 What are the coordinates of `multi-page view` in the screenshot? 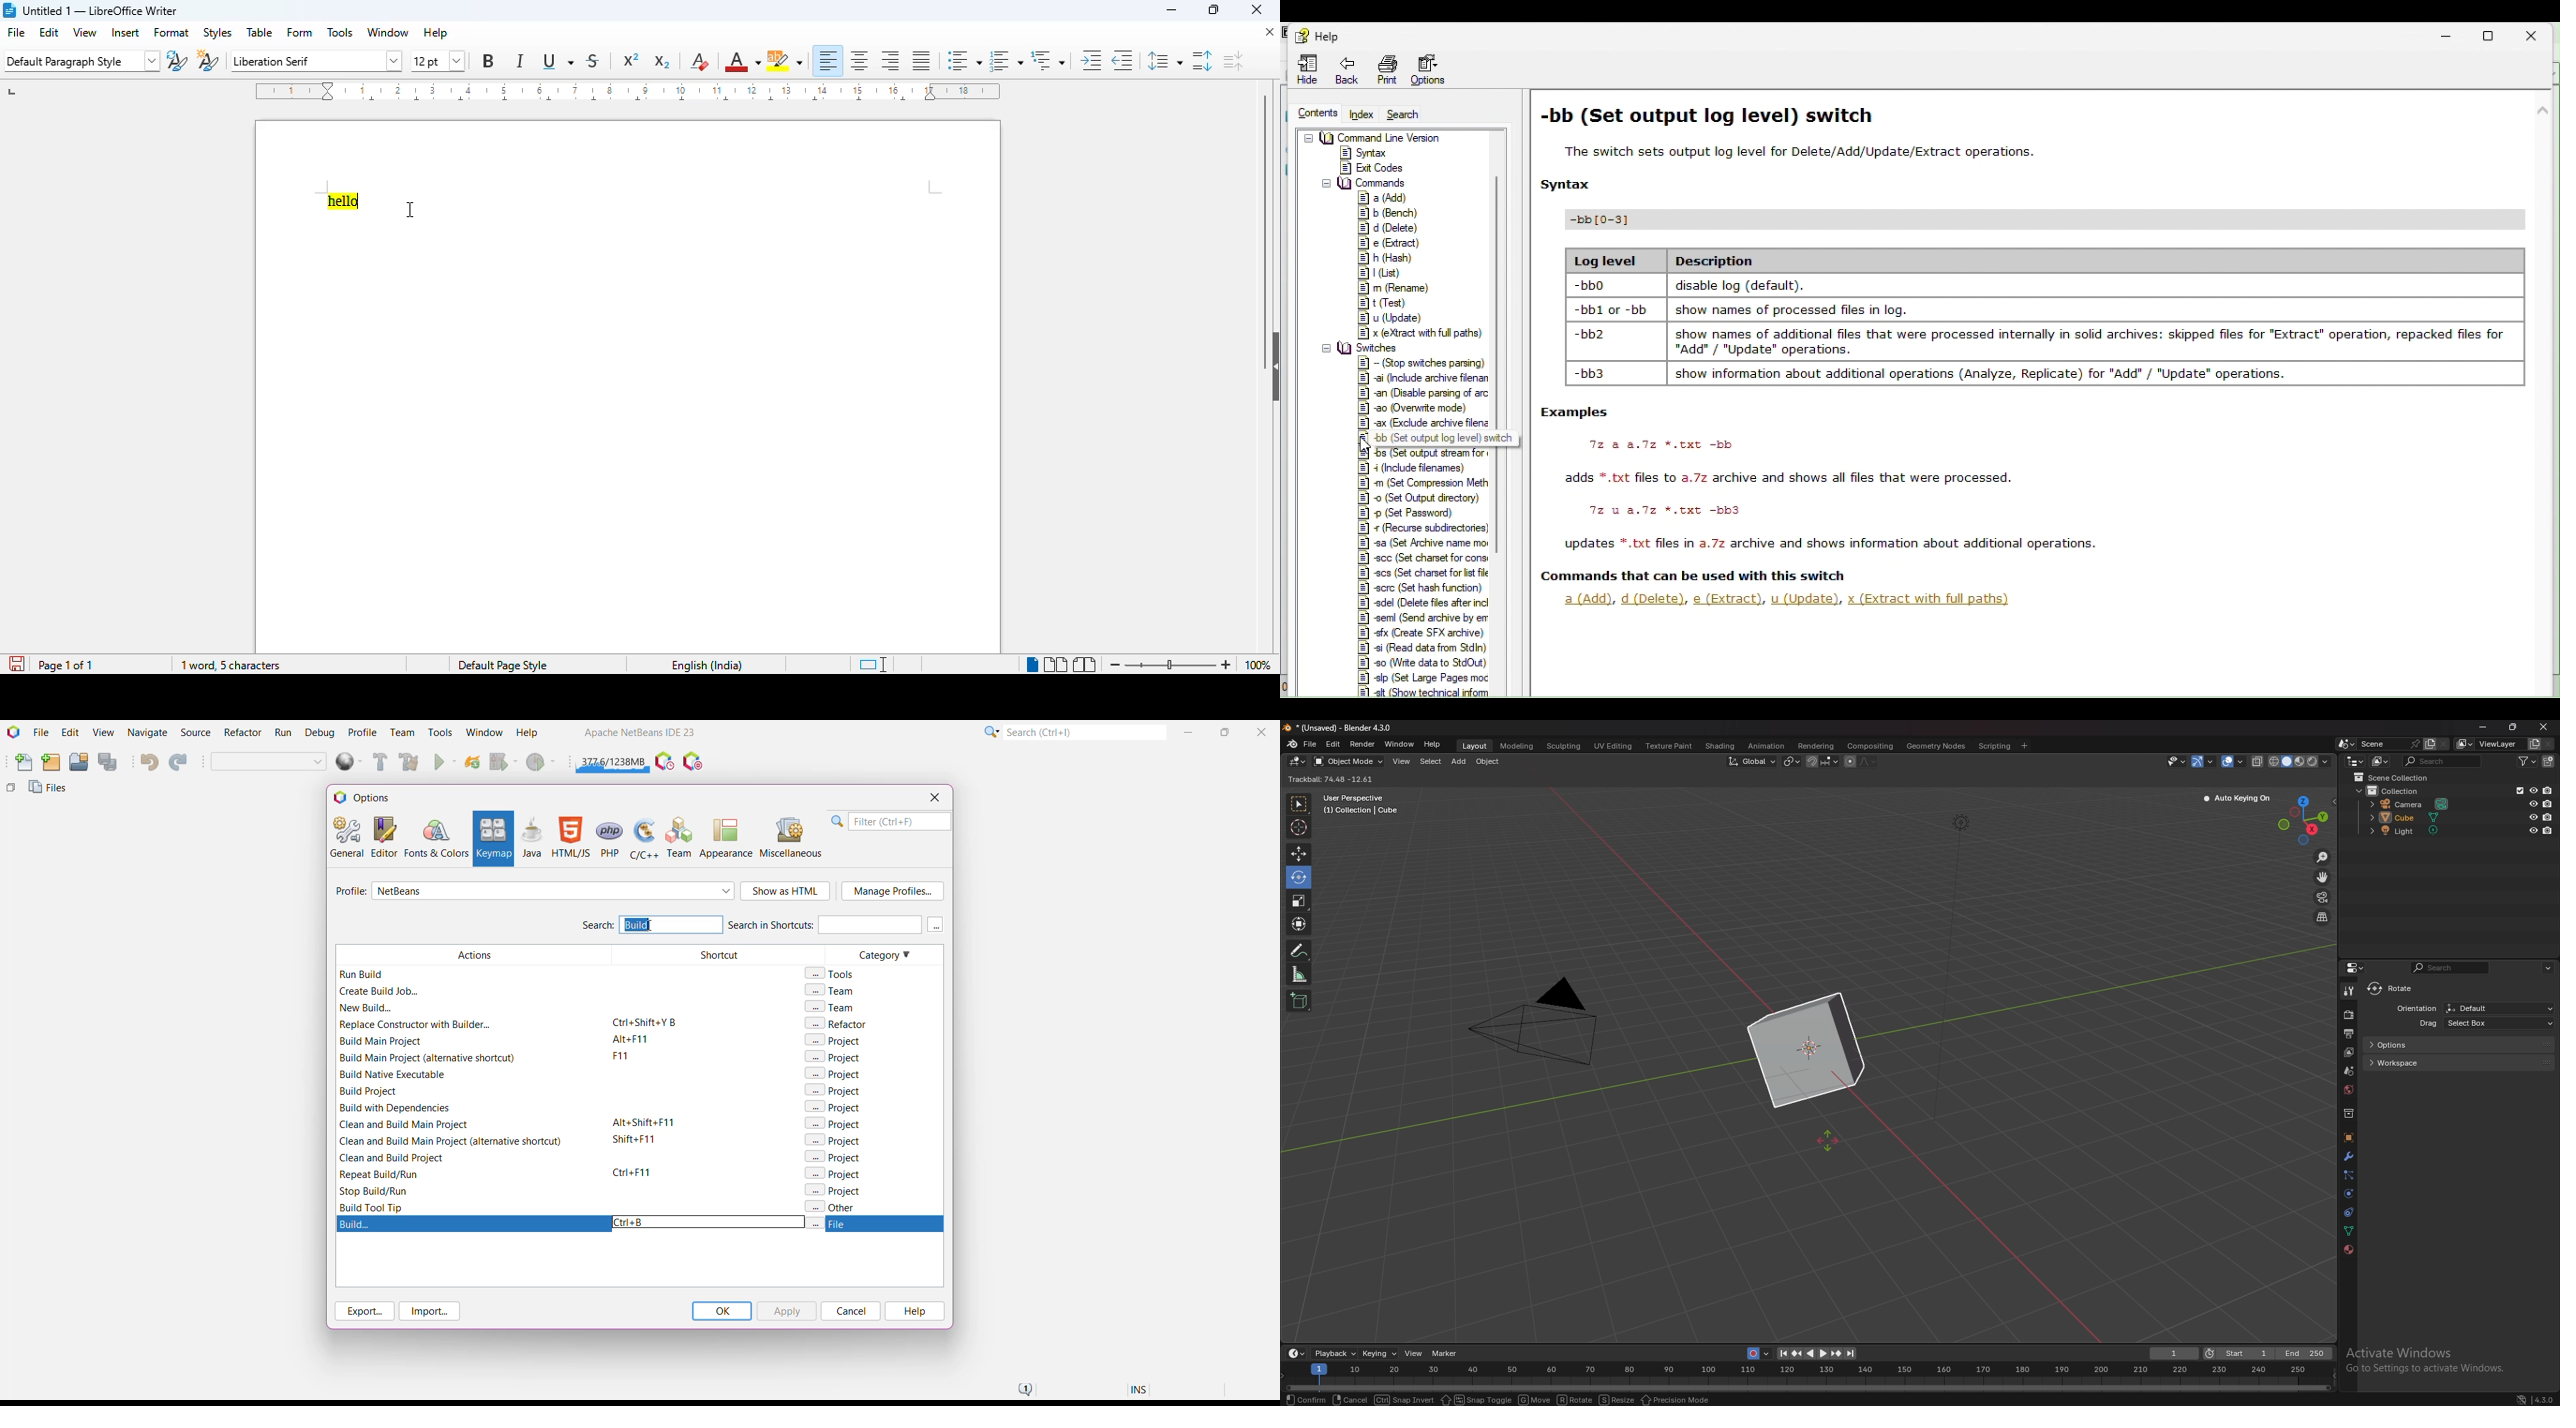 It's located at (1054, 664).